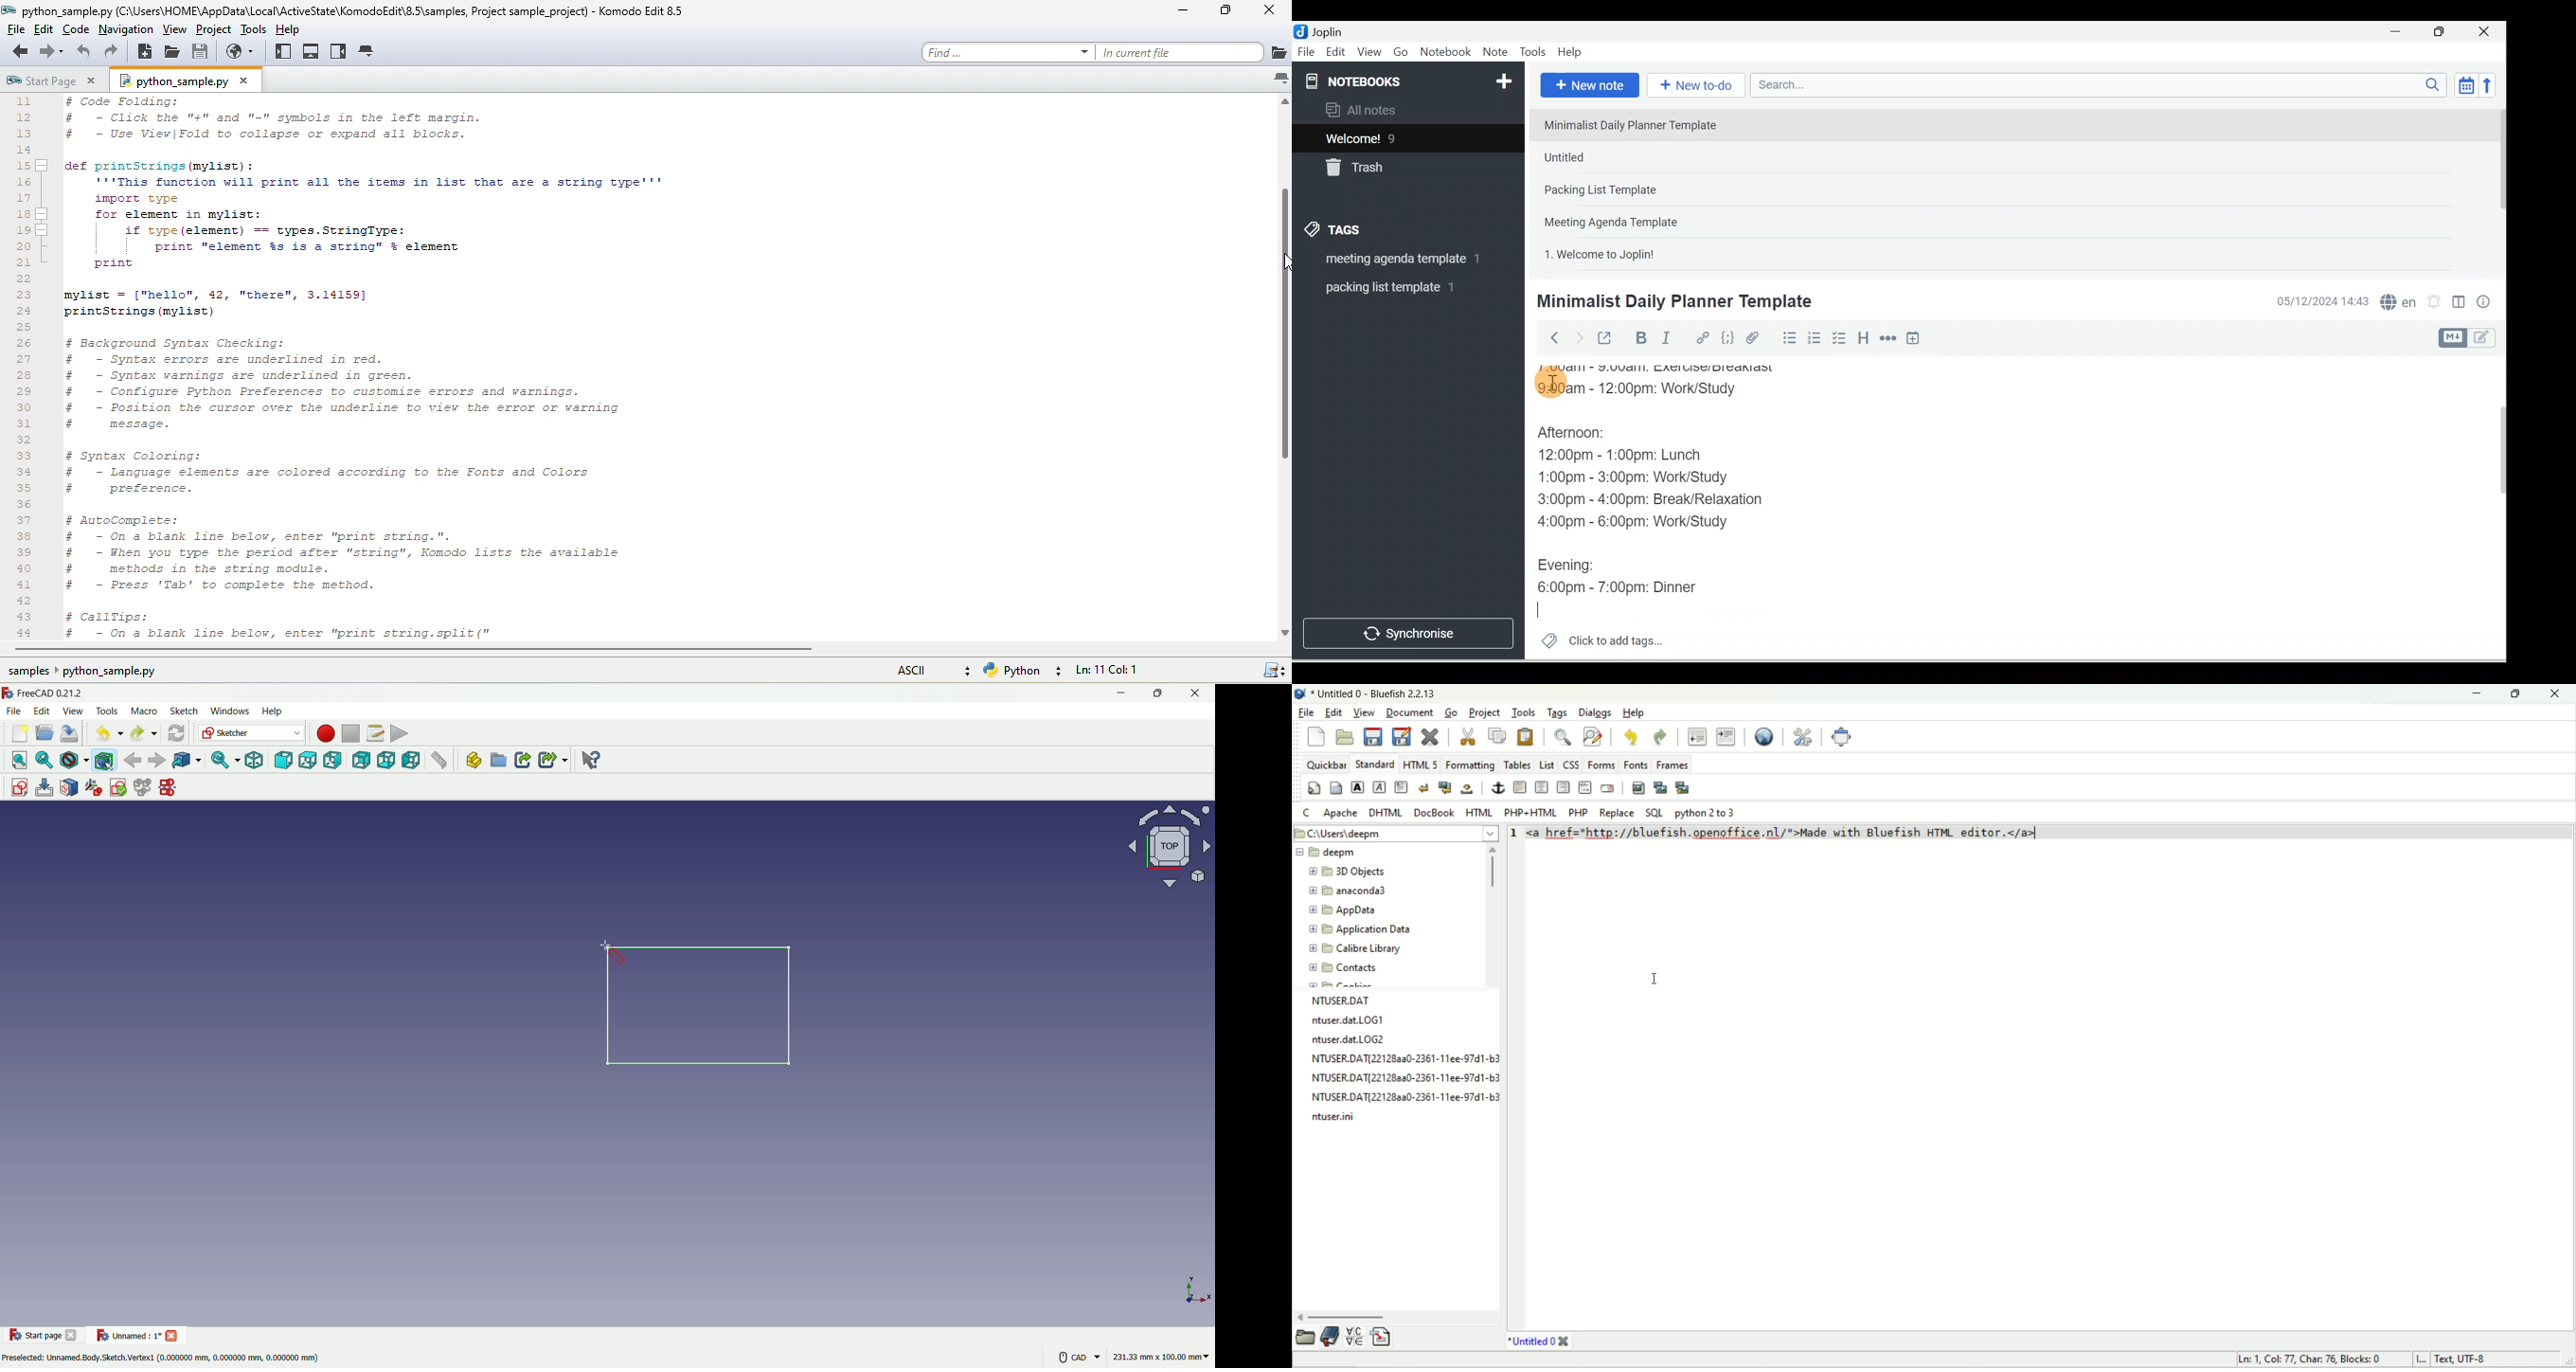 This screenshot has width=2576, height=1372. What do you see at coordinates (15, 711) in the screenshot?
I see `file menu` at bounding box center [15, 711].